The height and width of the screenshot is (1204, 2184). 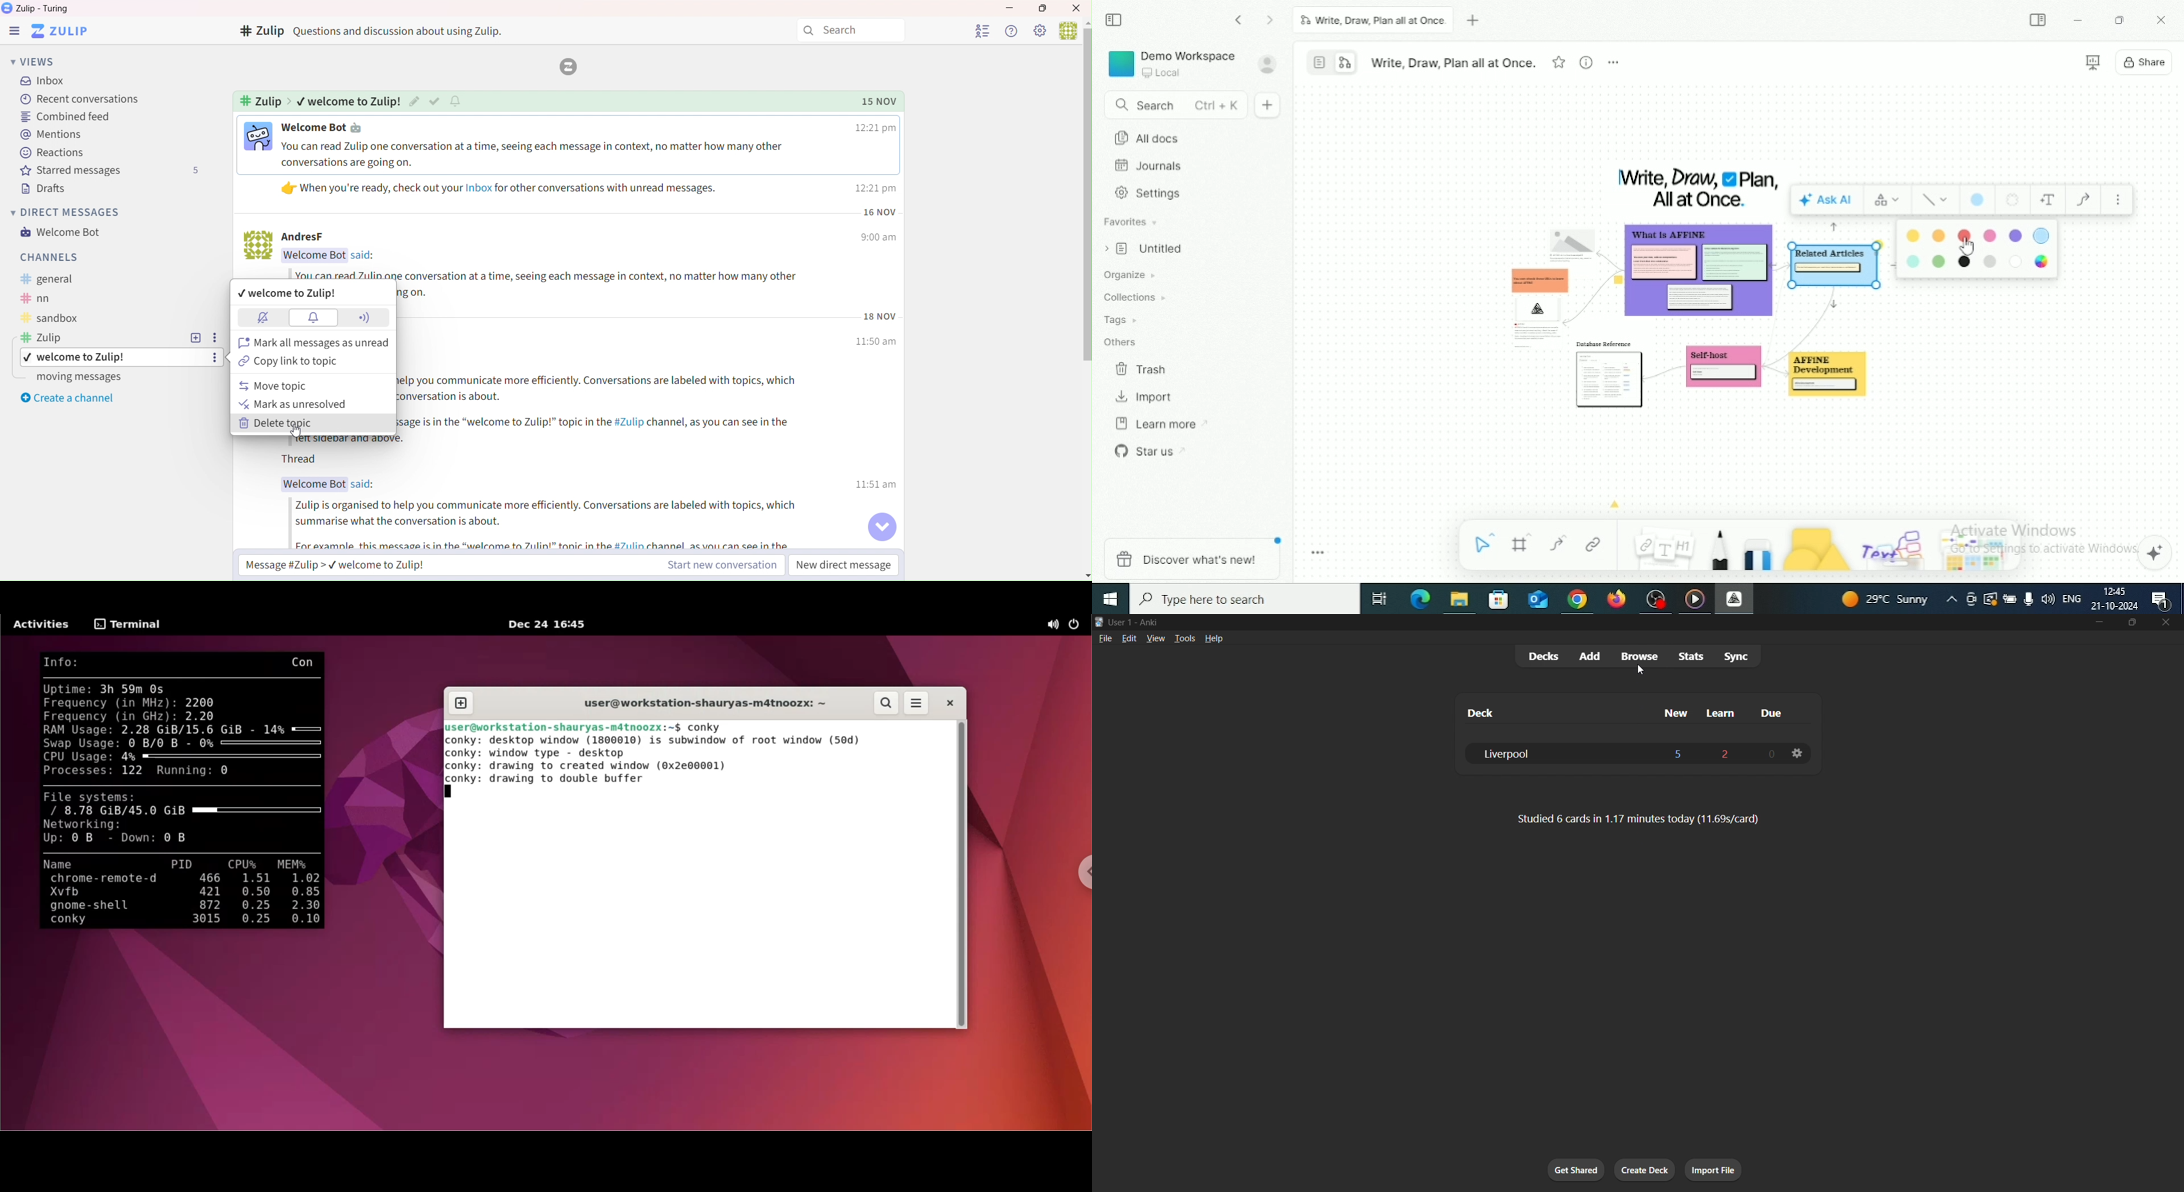 I want to click on Others, so click(x=1122, y=341).